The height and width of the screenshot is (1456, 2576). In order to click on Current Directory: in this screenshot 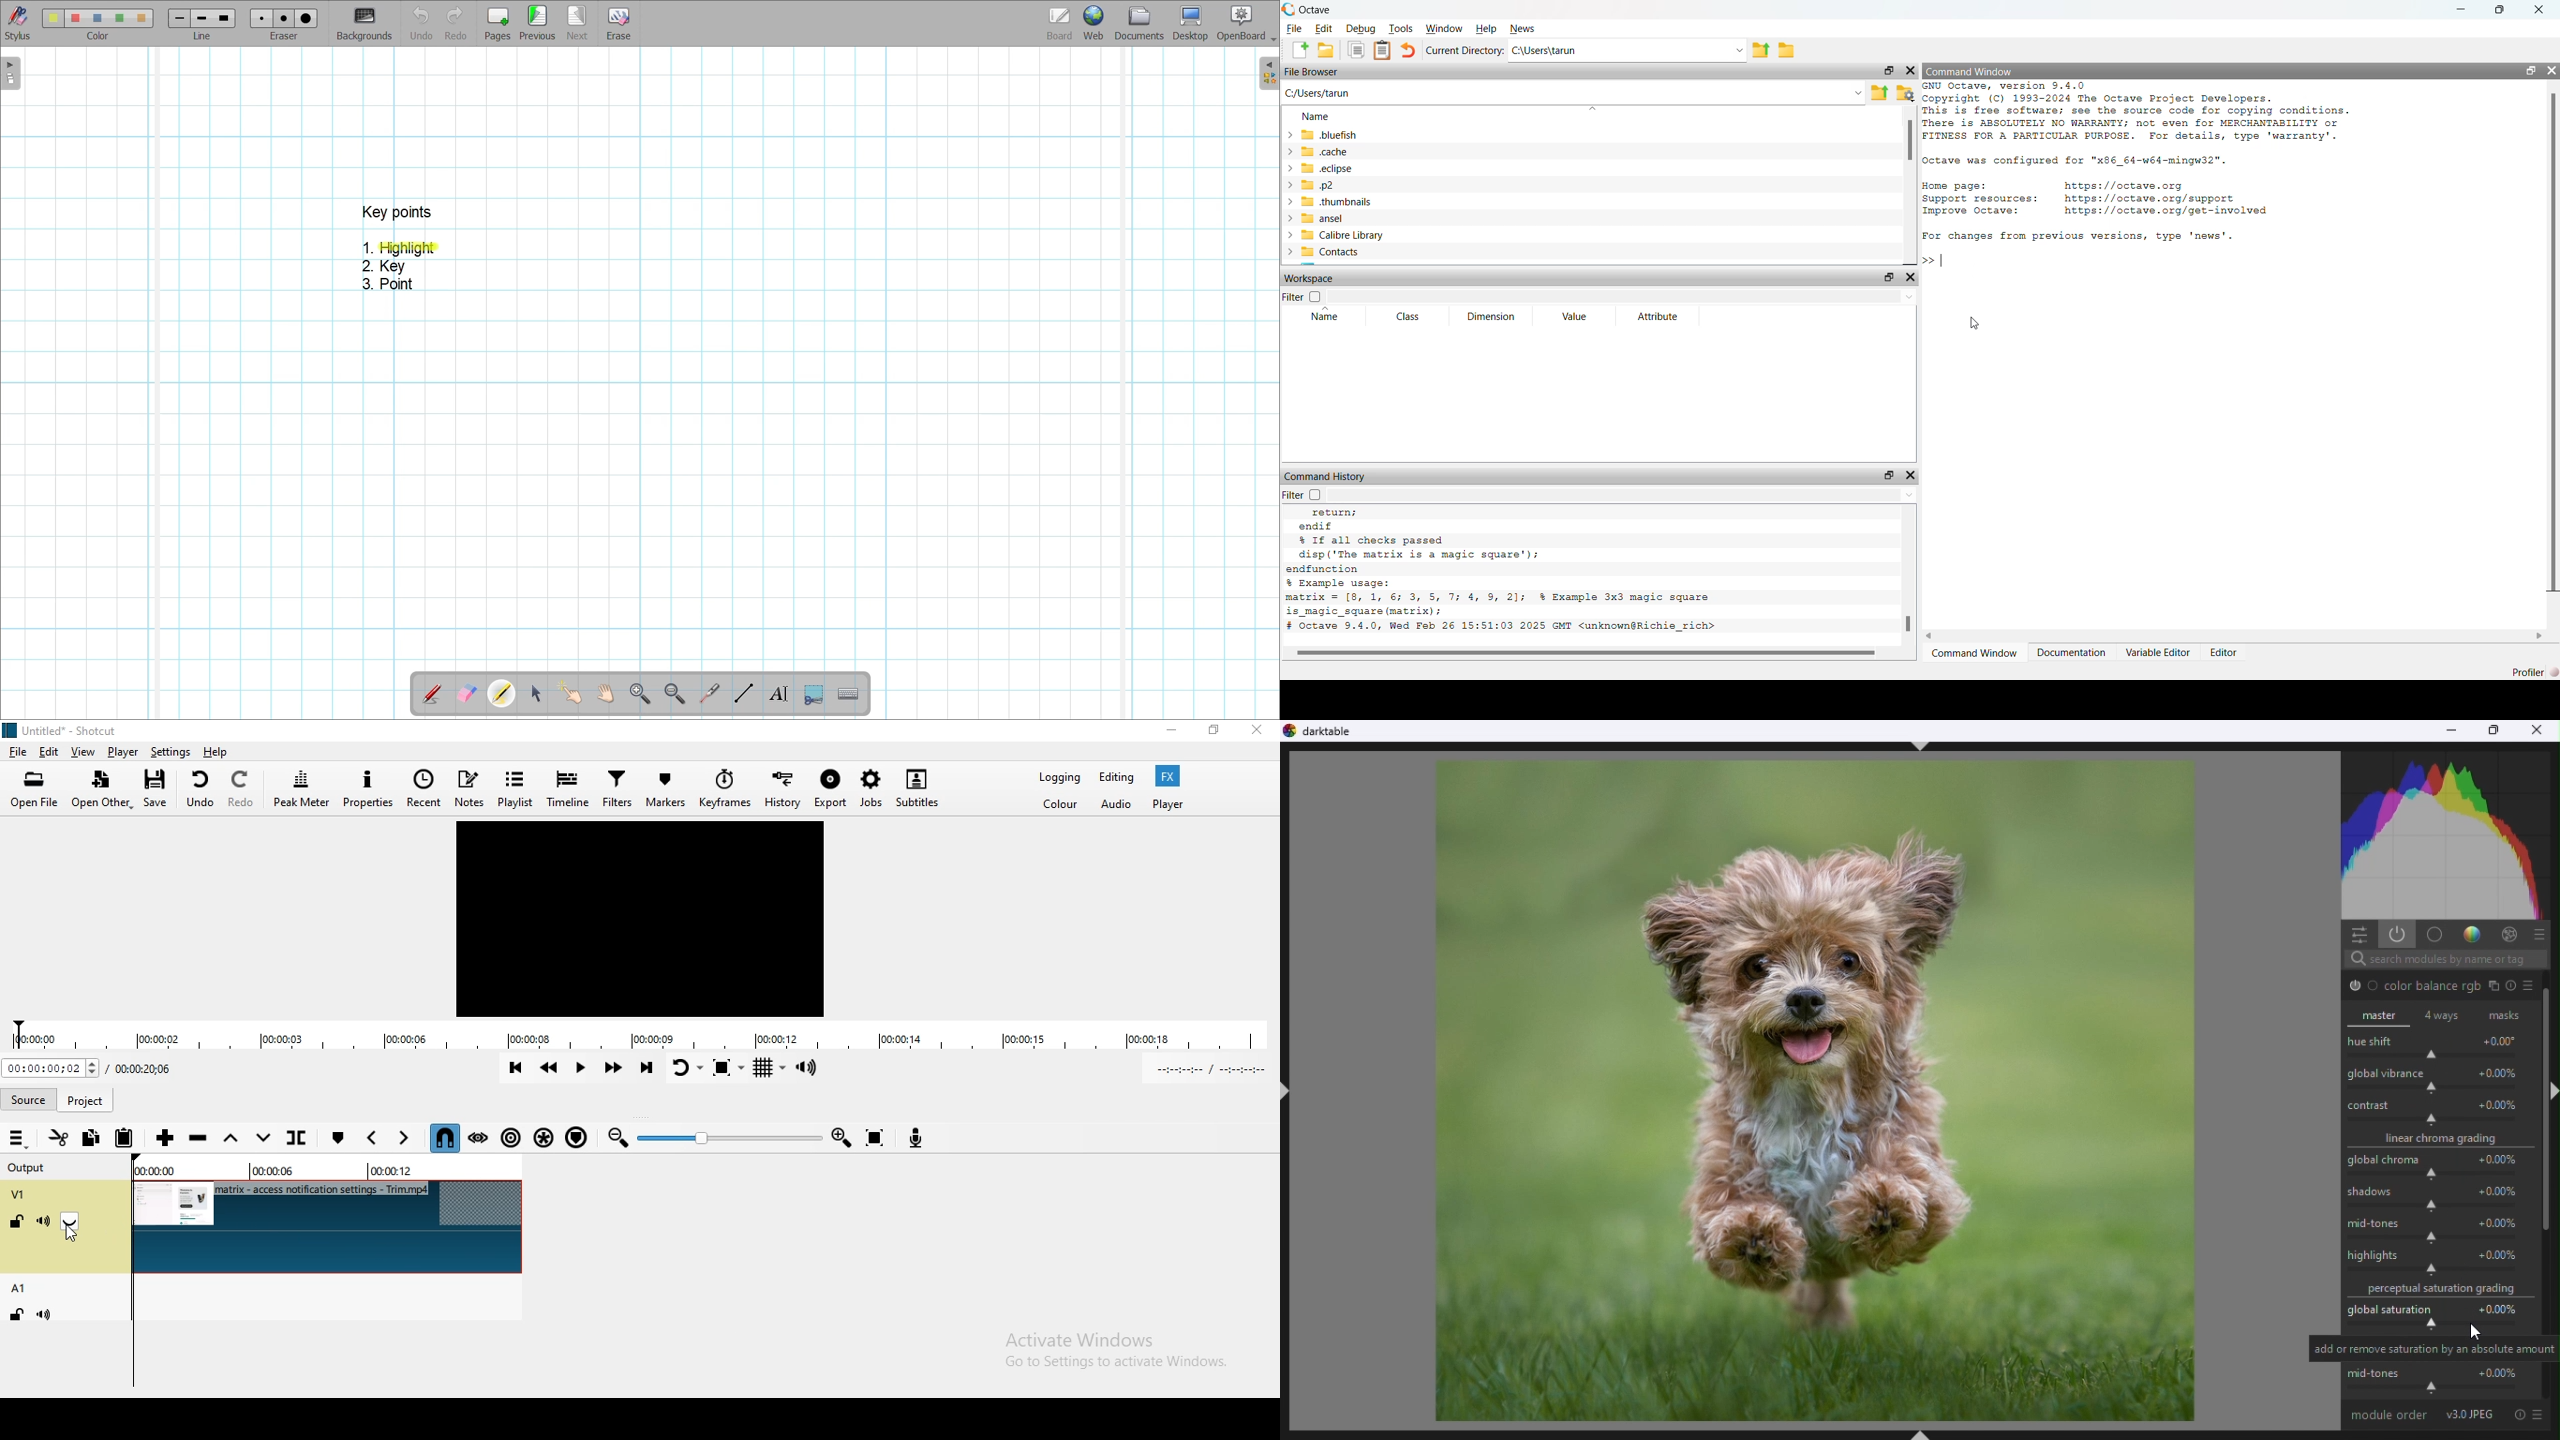, I will do `click(1465, 51)`.